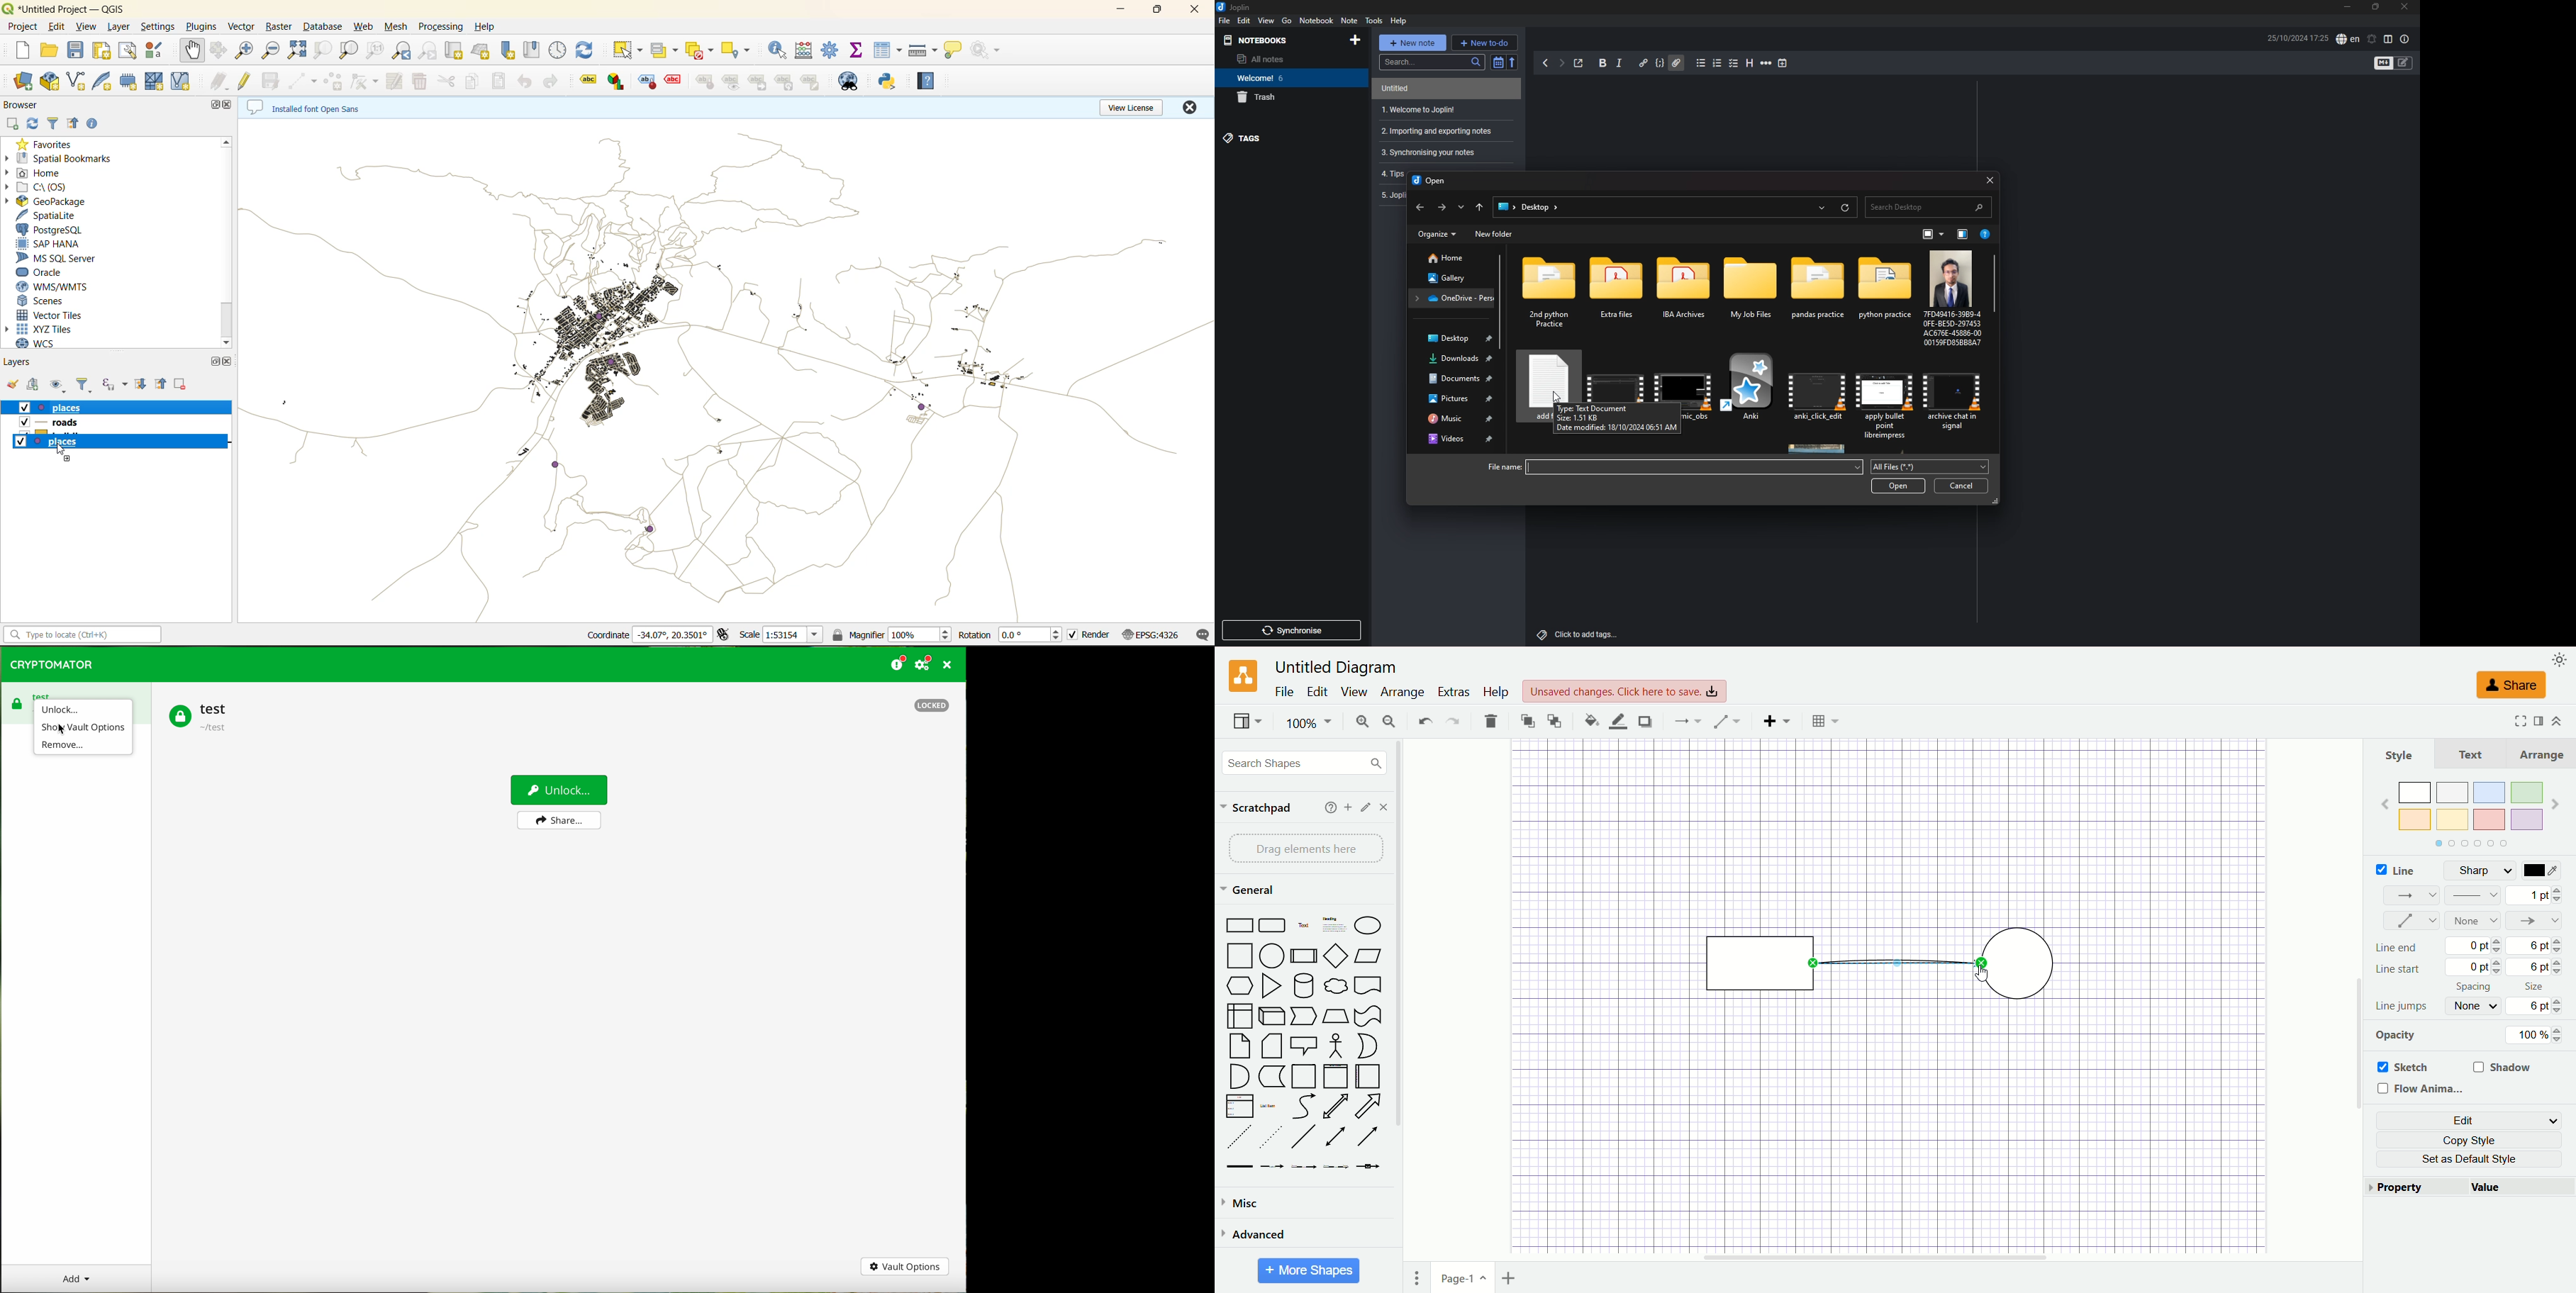  Describe the element at coordinates (1371, 1169) in the screenshot. I see `Connector with Icon Symbol` at that location.